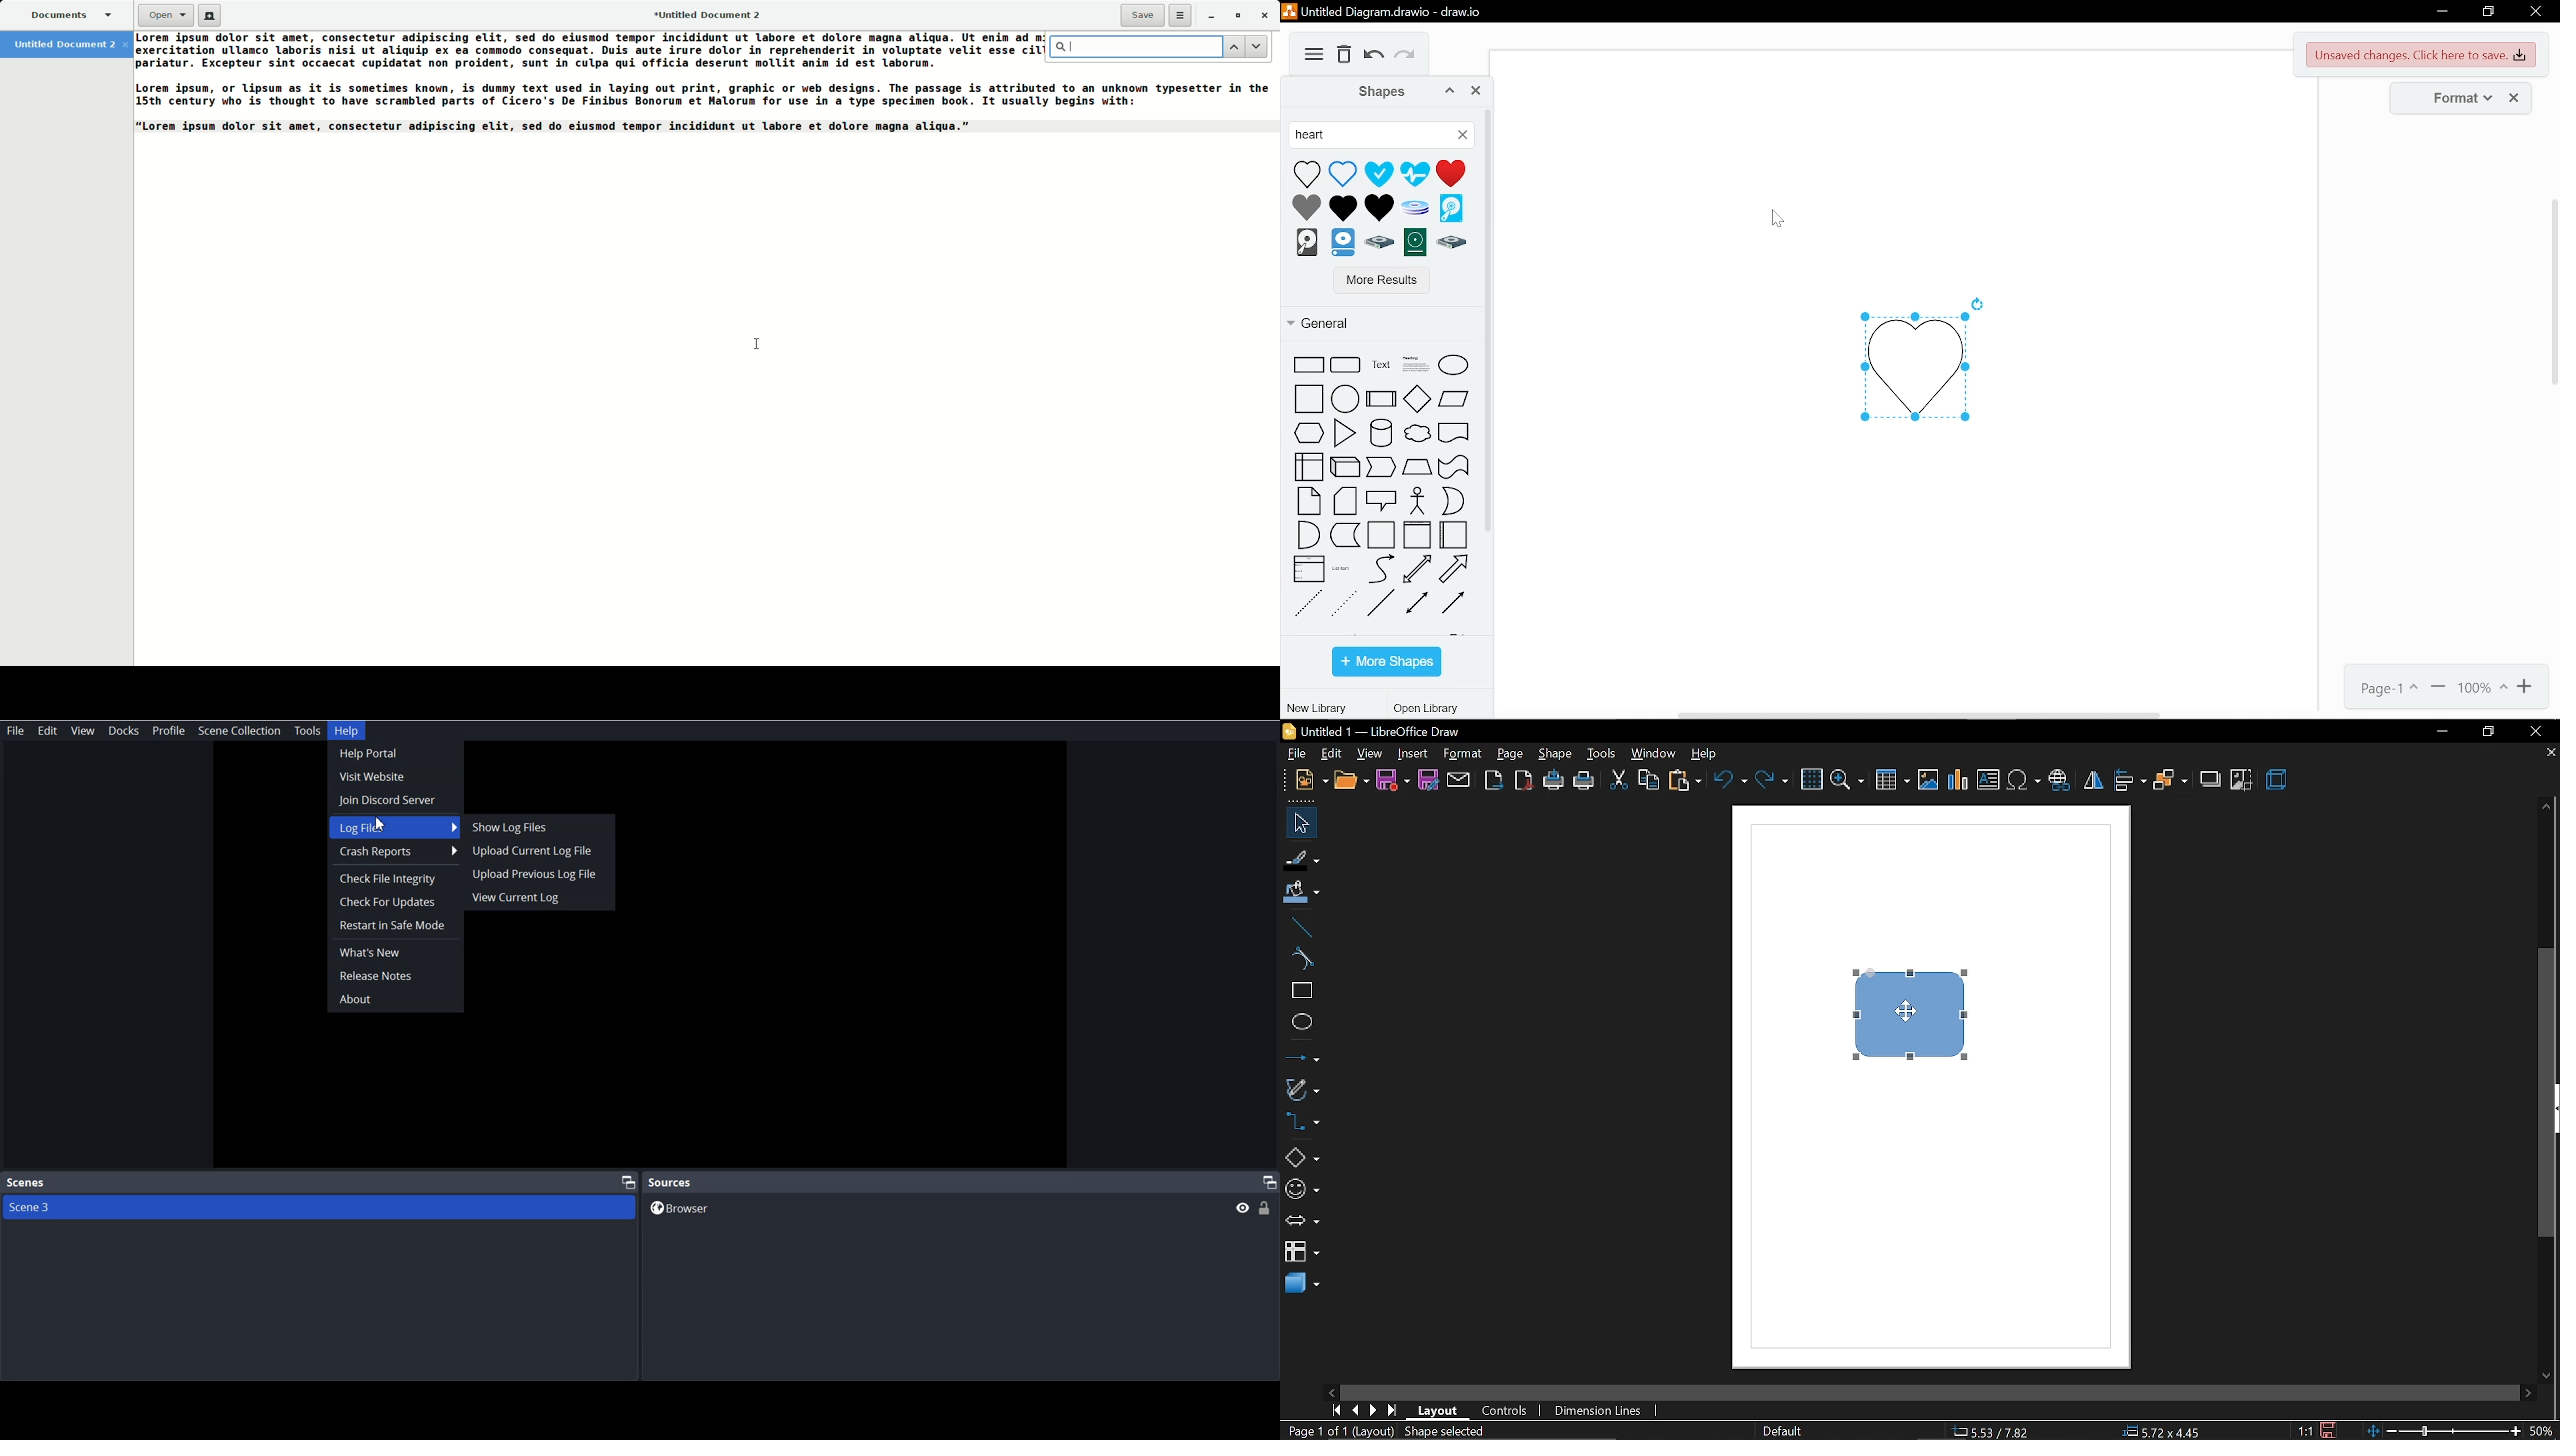  I want to click on select, so click(1297, 824).